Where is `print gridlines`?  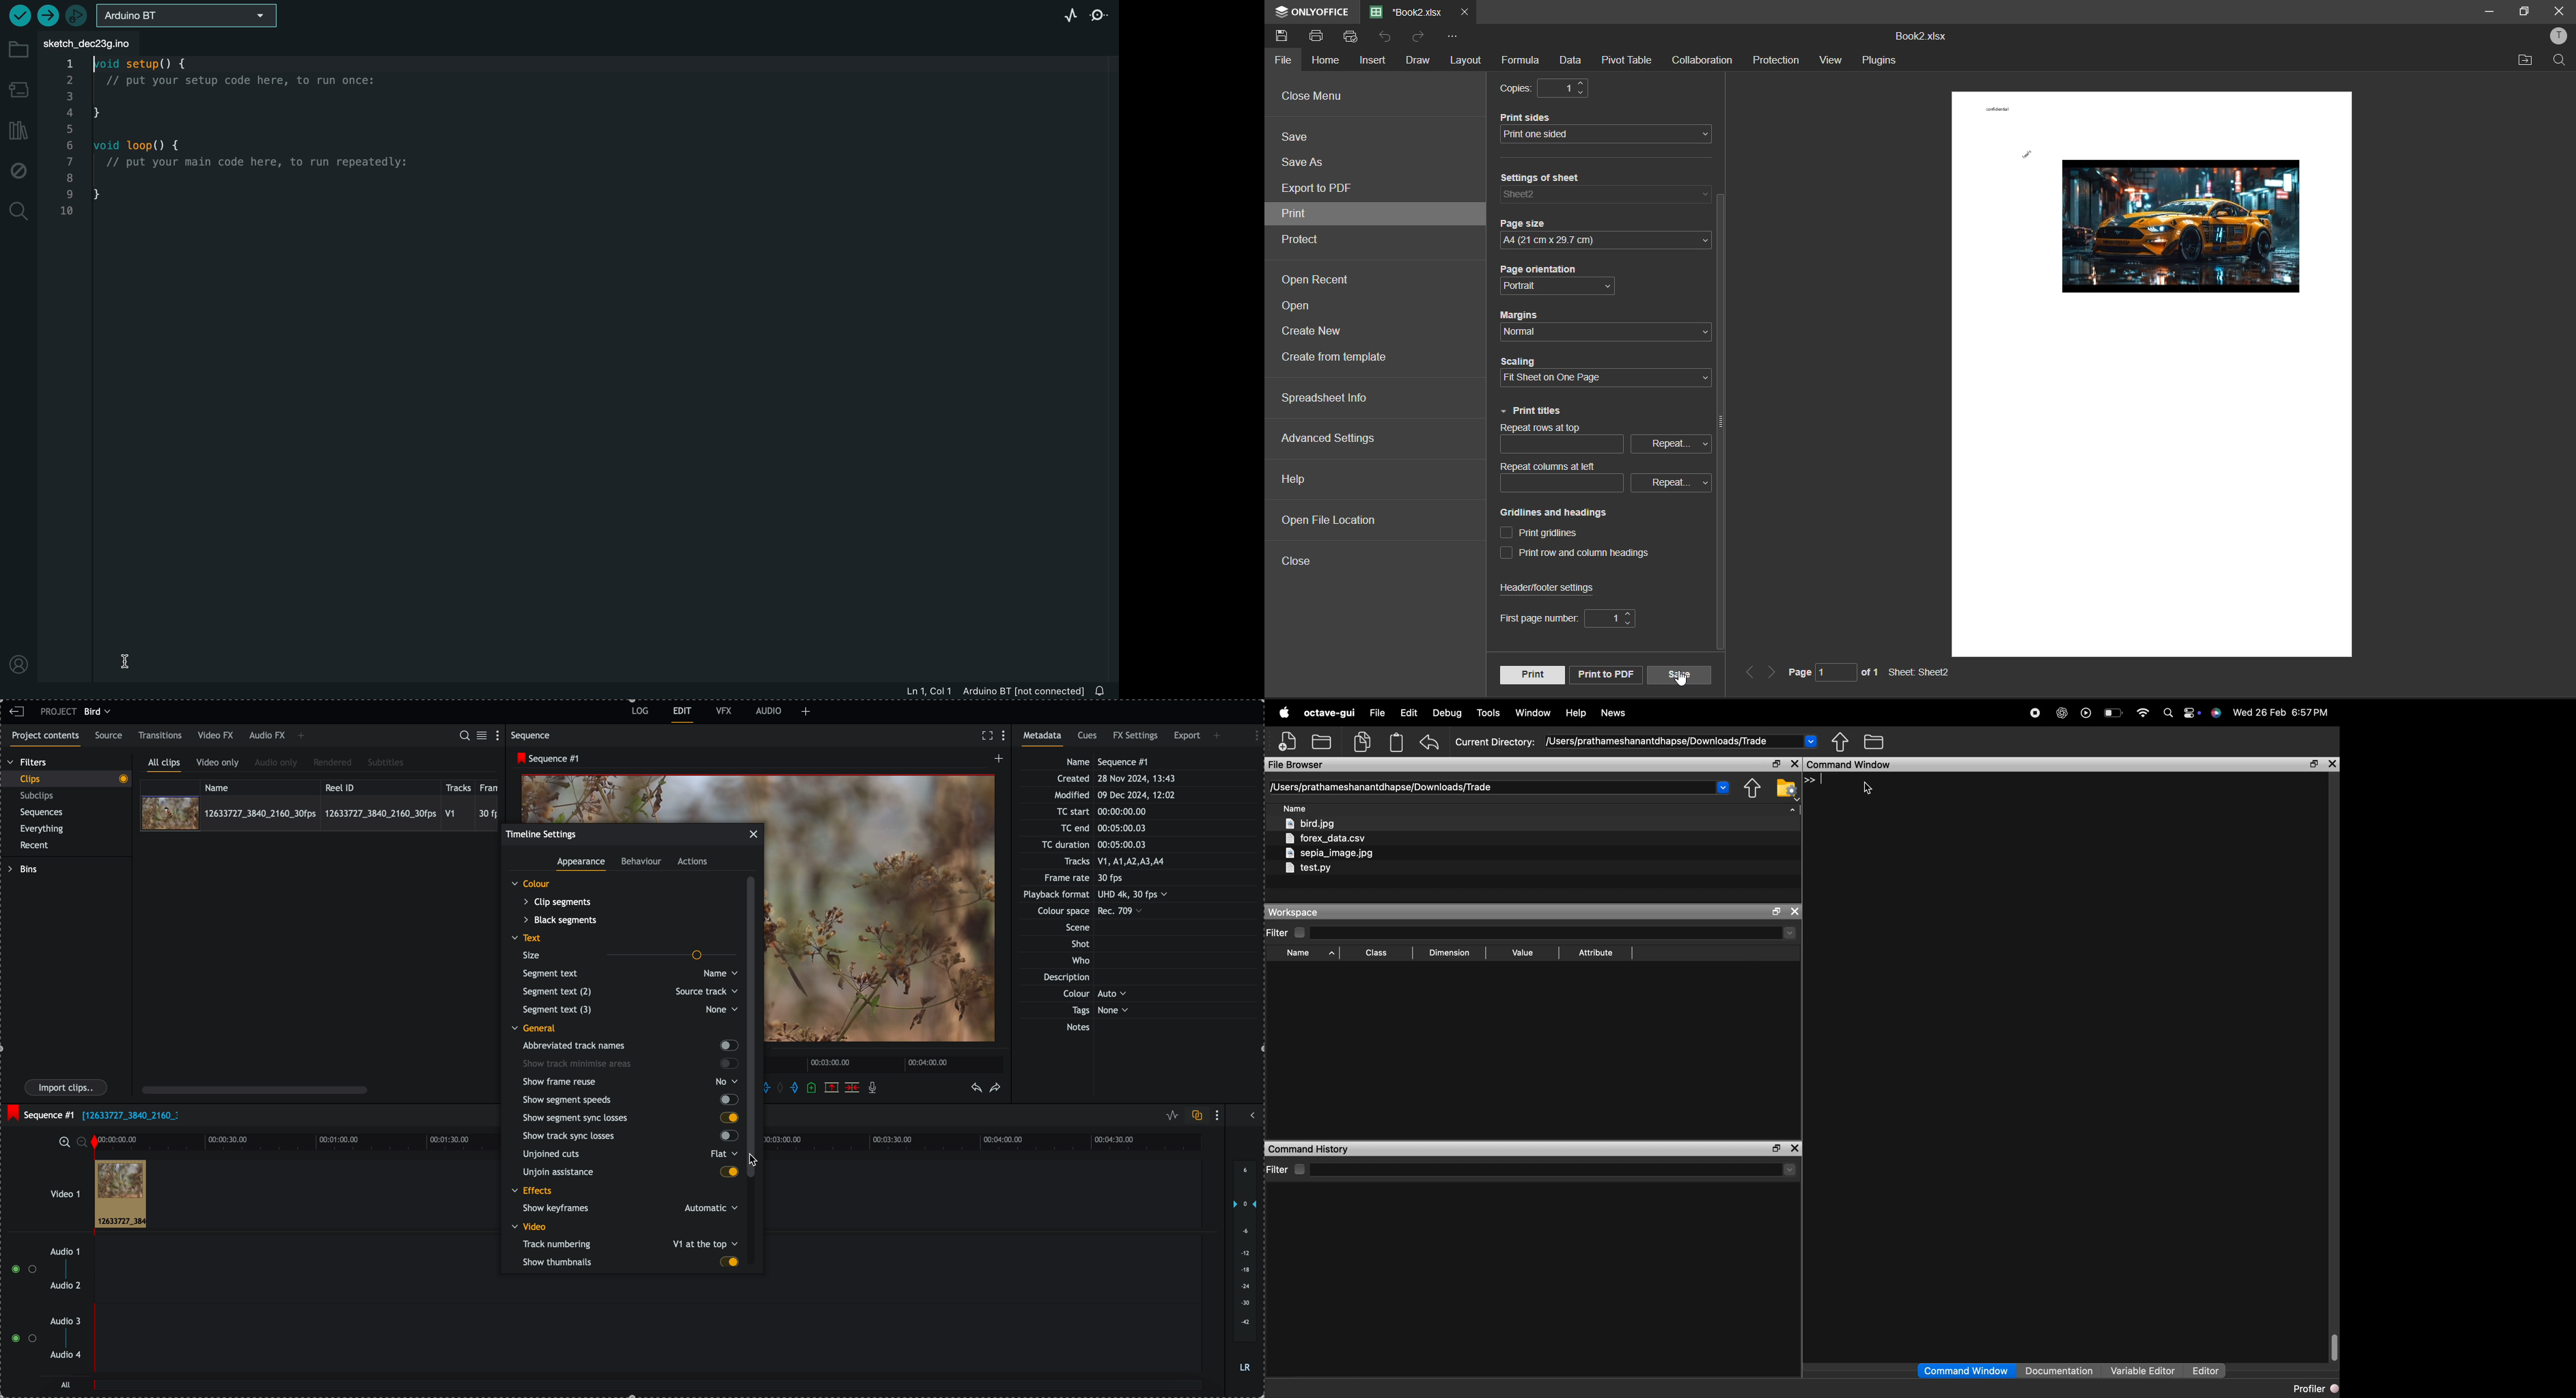
print gridlines is located at coordinates (1542, 534).